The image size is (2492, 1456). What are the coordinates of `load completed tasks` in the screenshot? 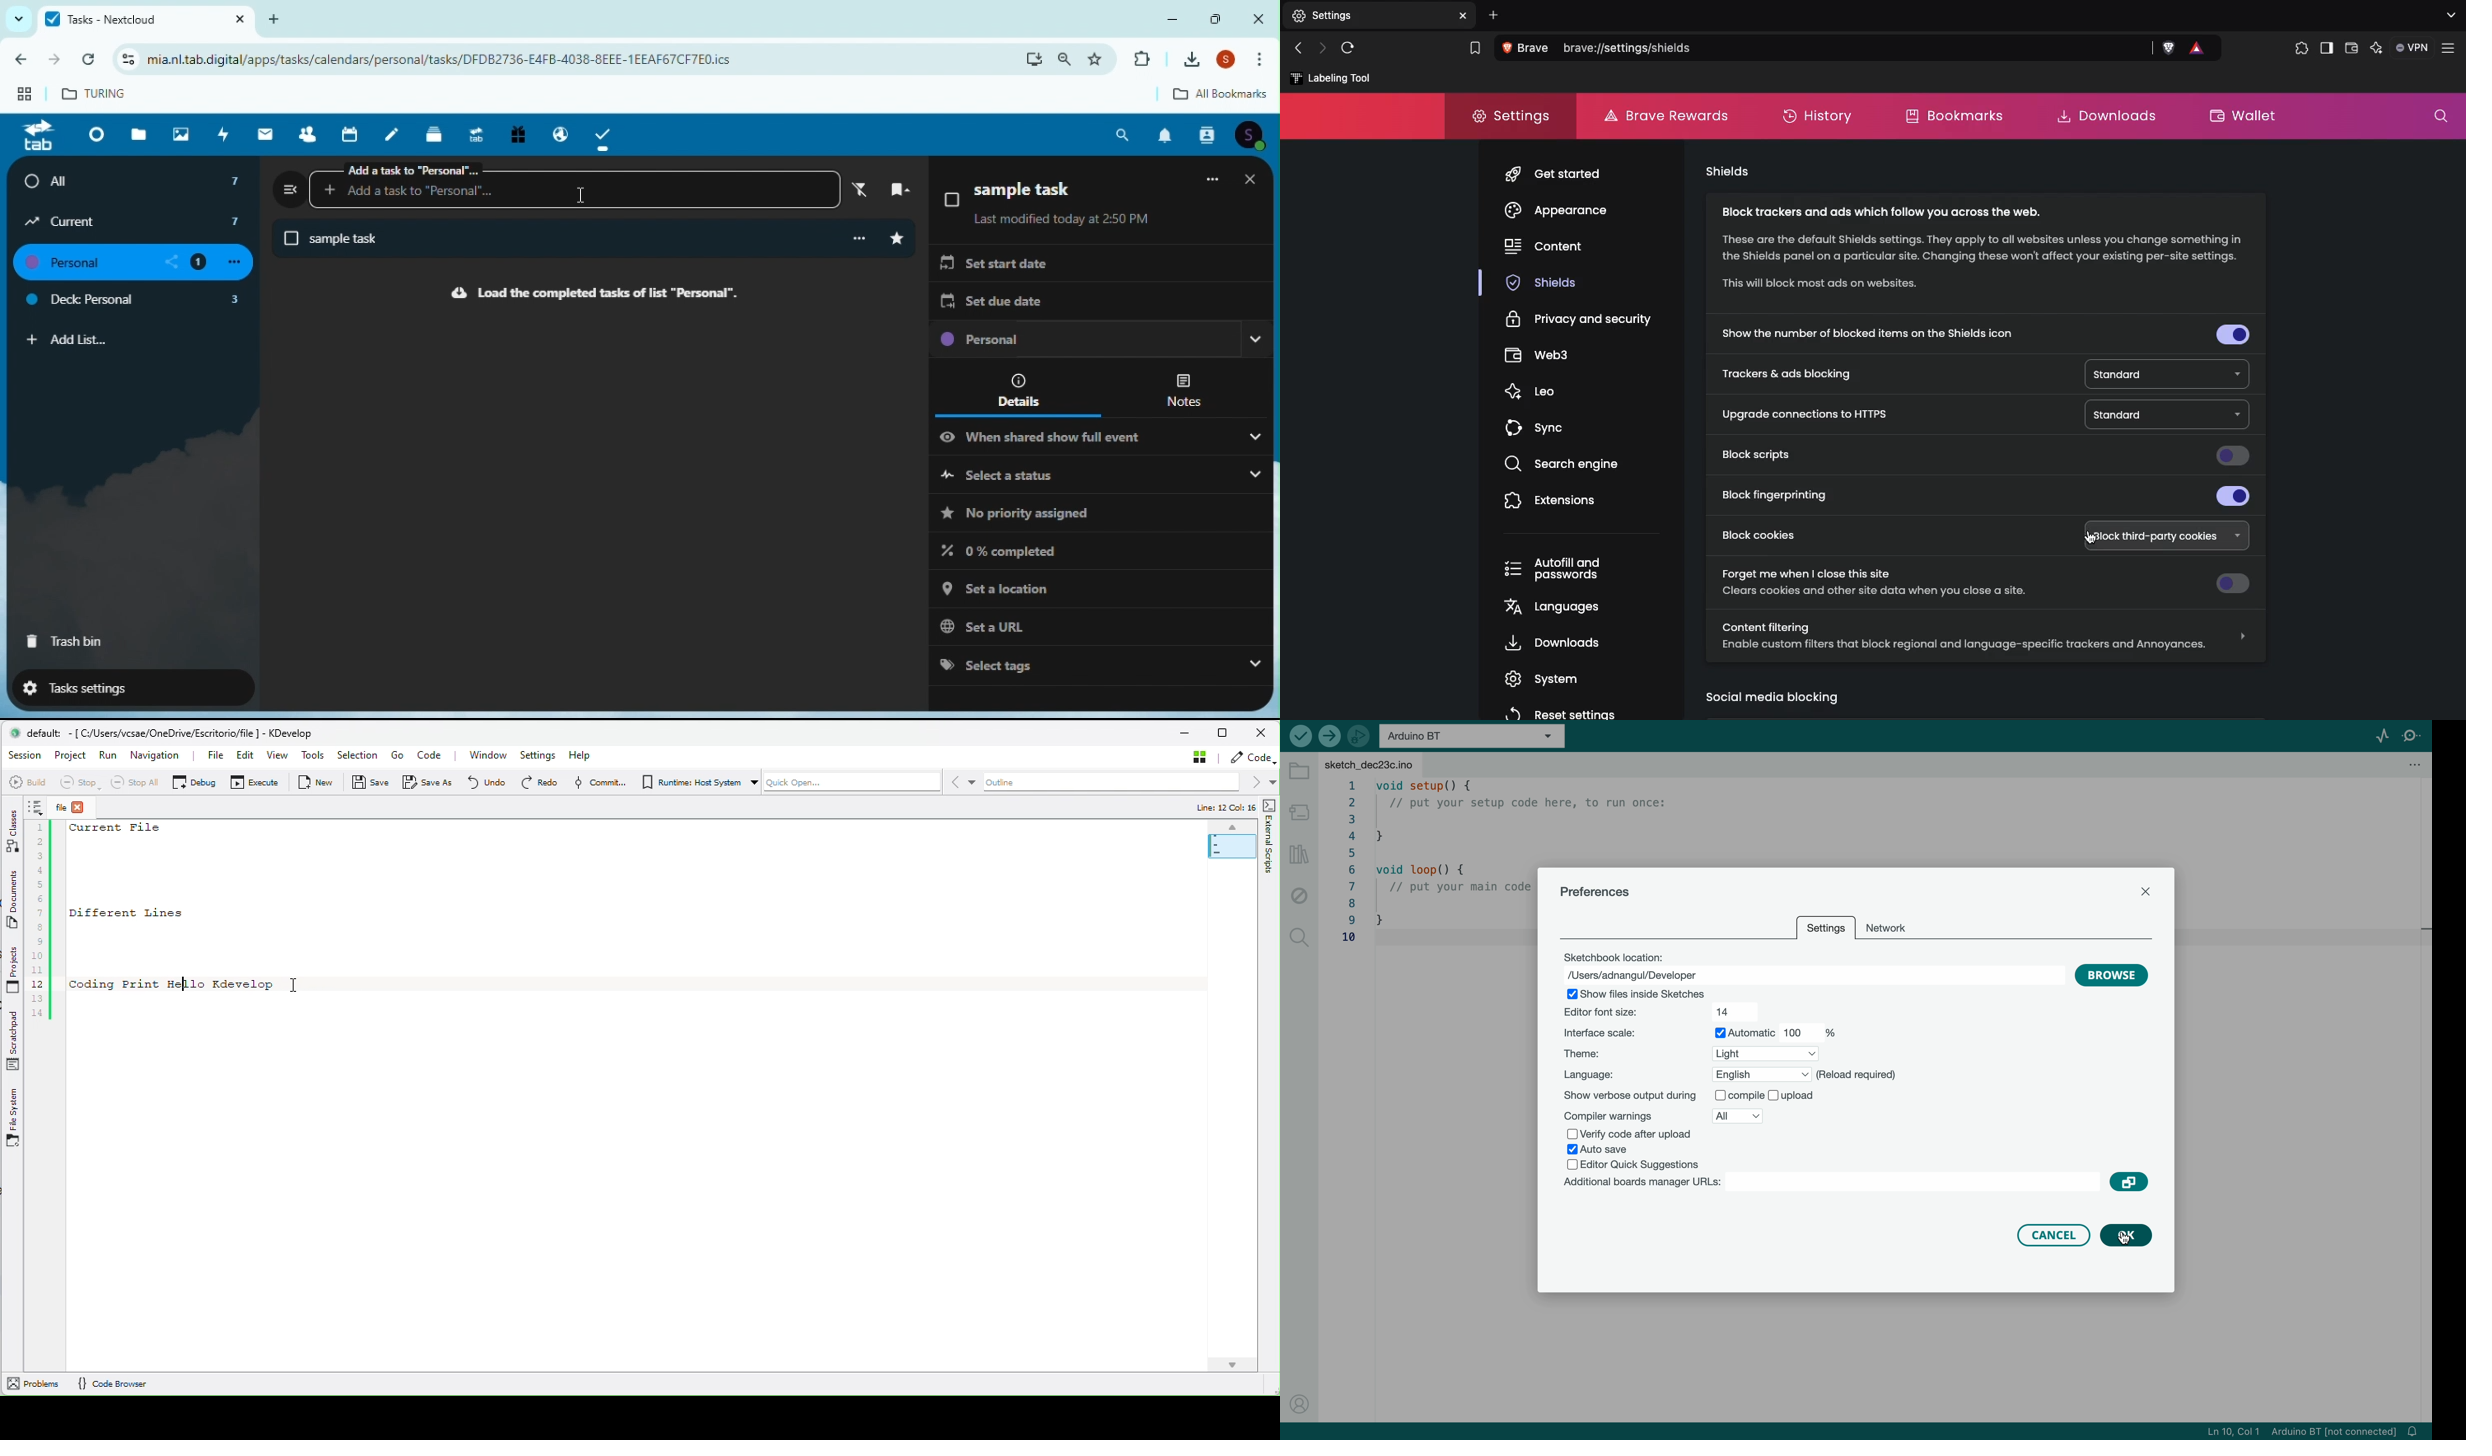 It's located at (589, 293).